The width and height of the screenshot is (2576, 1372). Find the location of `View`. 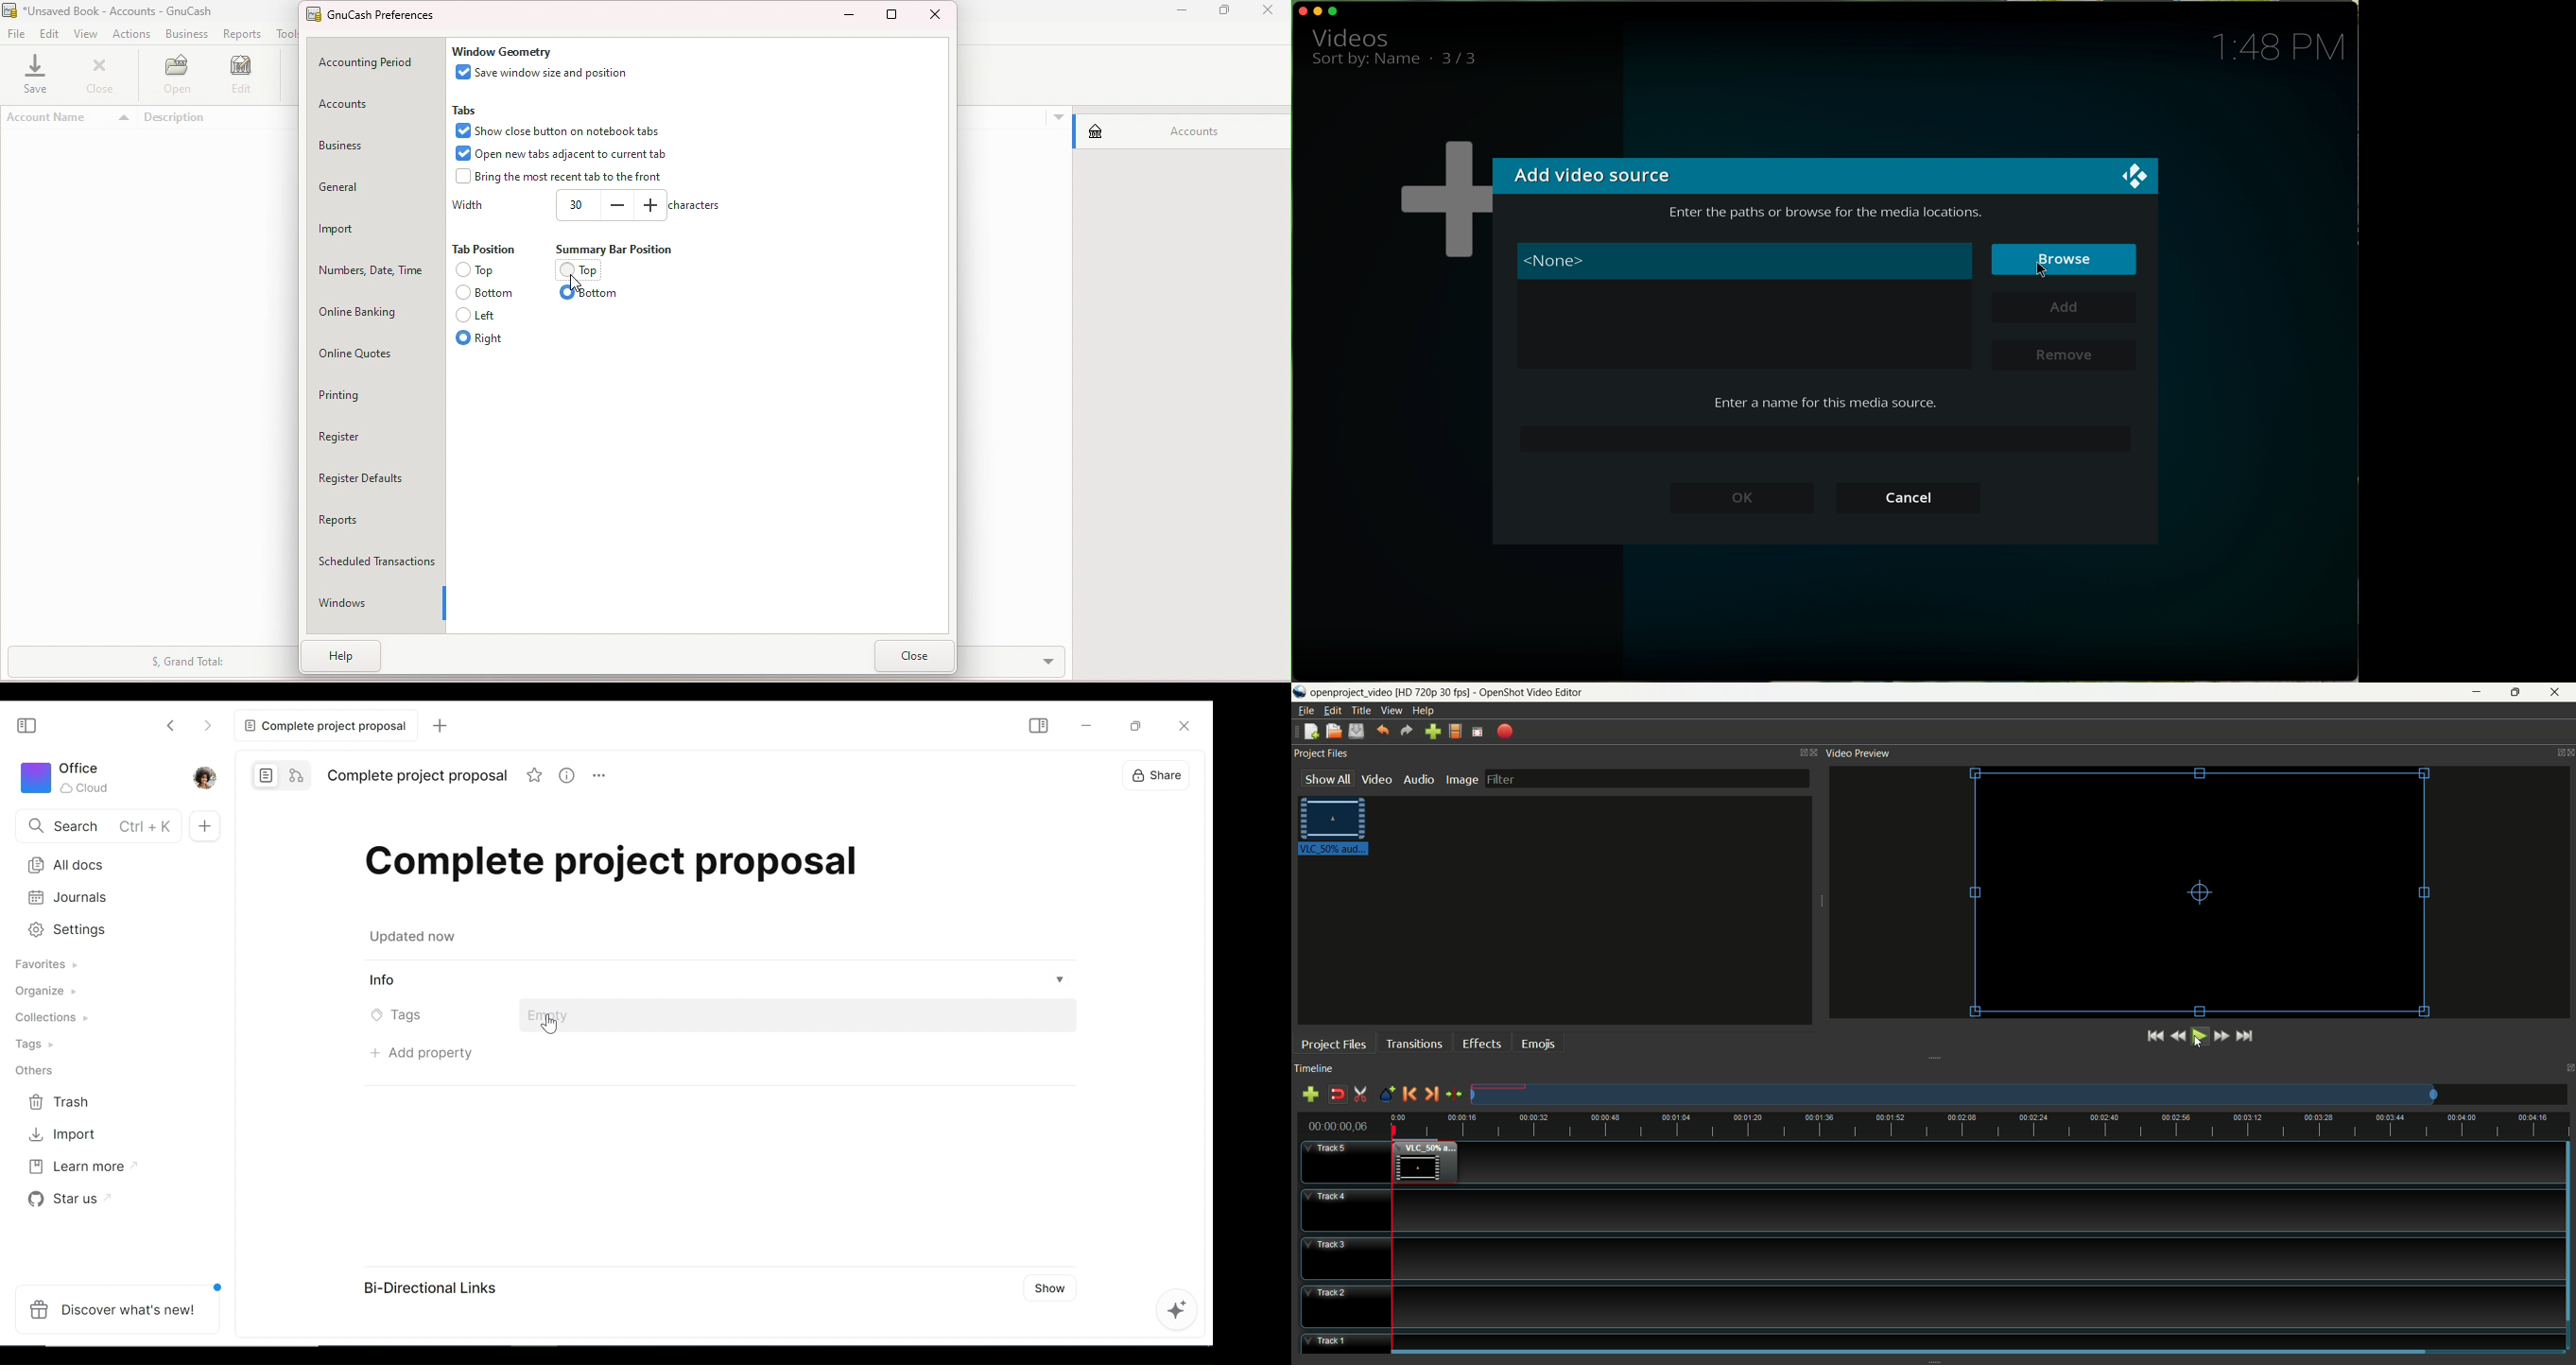

View is located at coordinates (86, 35).